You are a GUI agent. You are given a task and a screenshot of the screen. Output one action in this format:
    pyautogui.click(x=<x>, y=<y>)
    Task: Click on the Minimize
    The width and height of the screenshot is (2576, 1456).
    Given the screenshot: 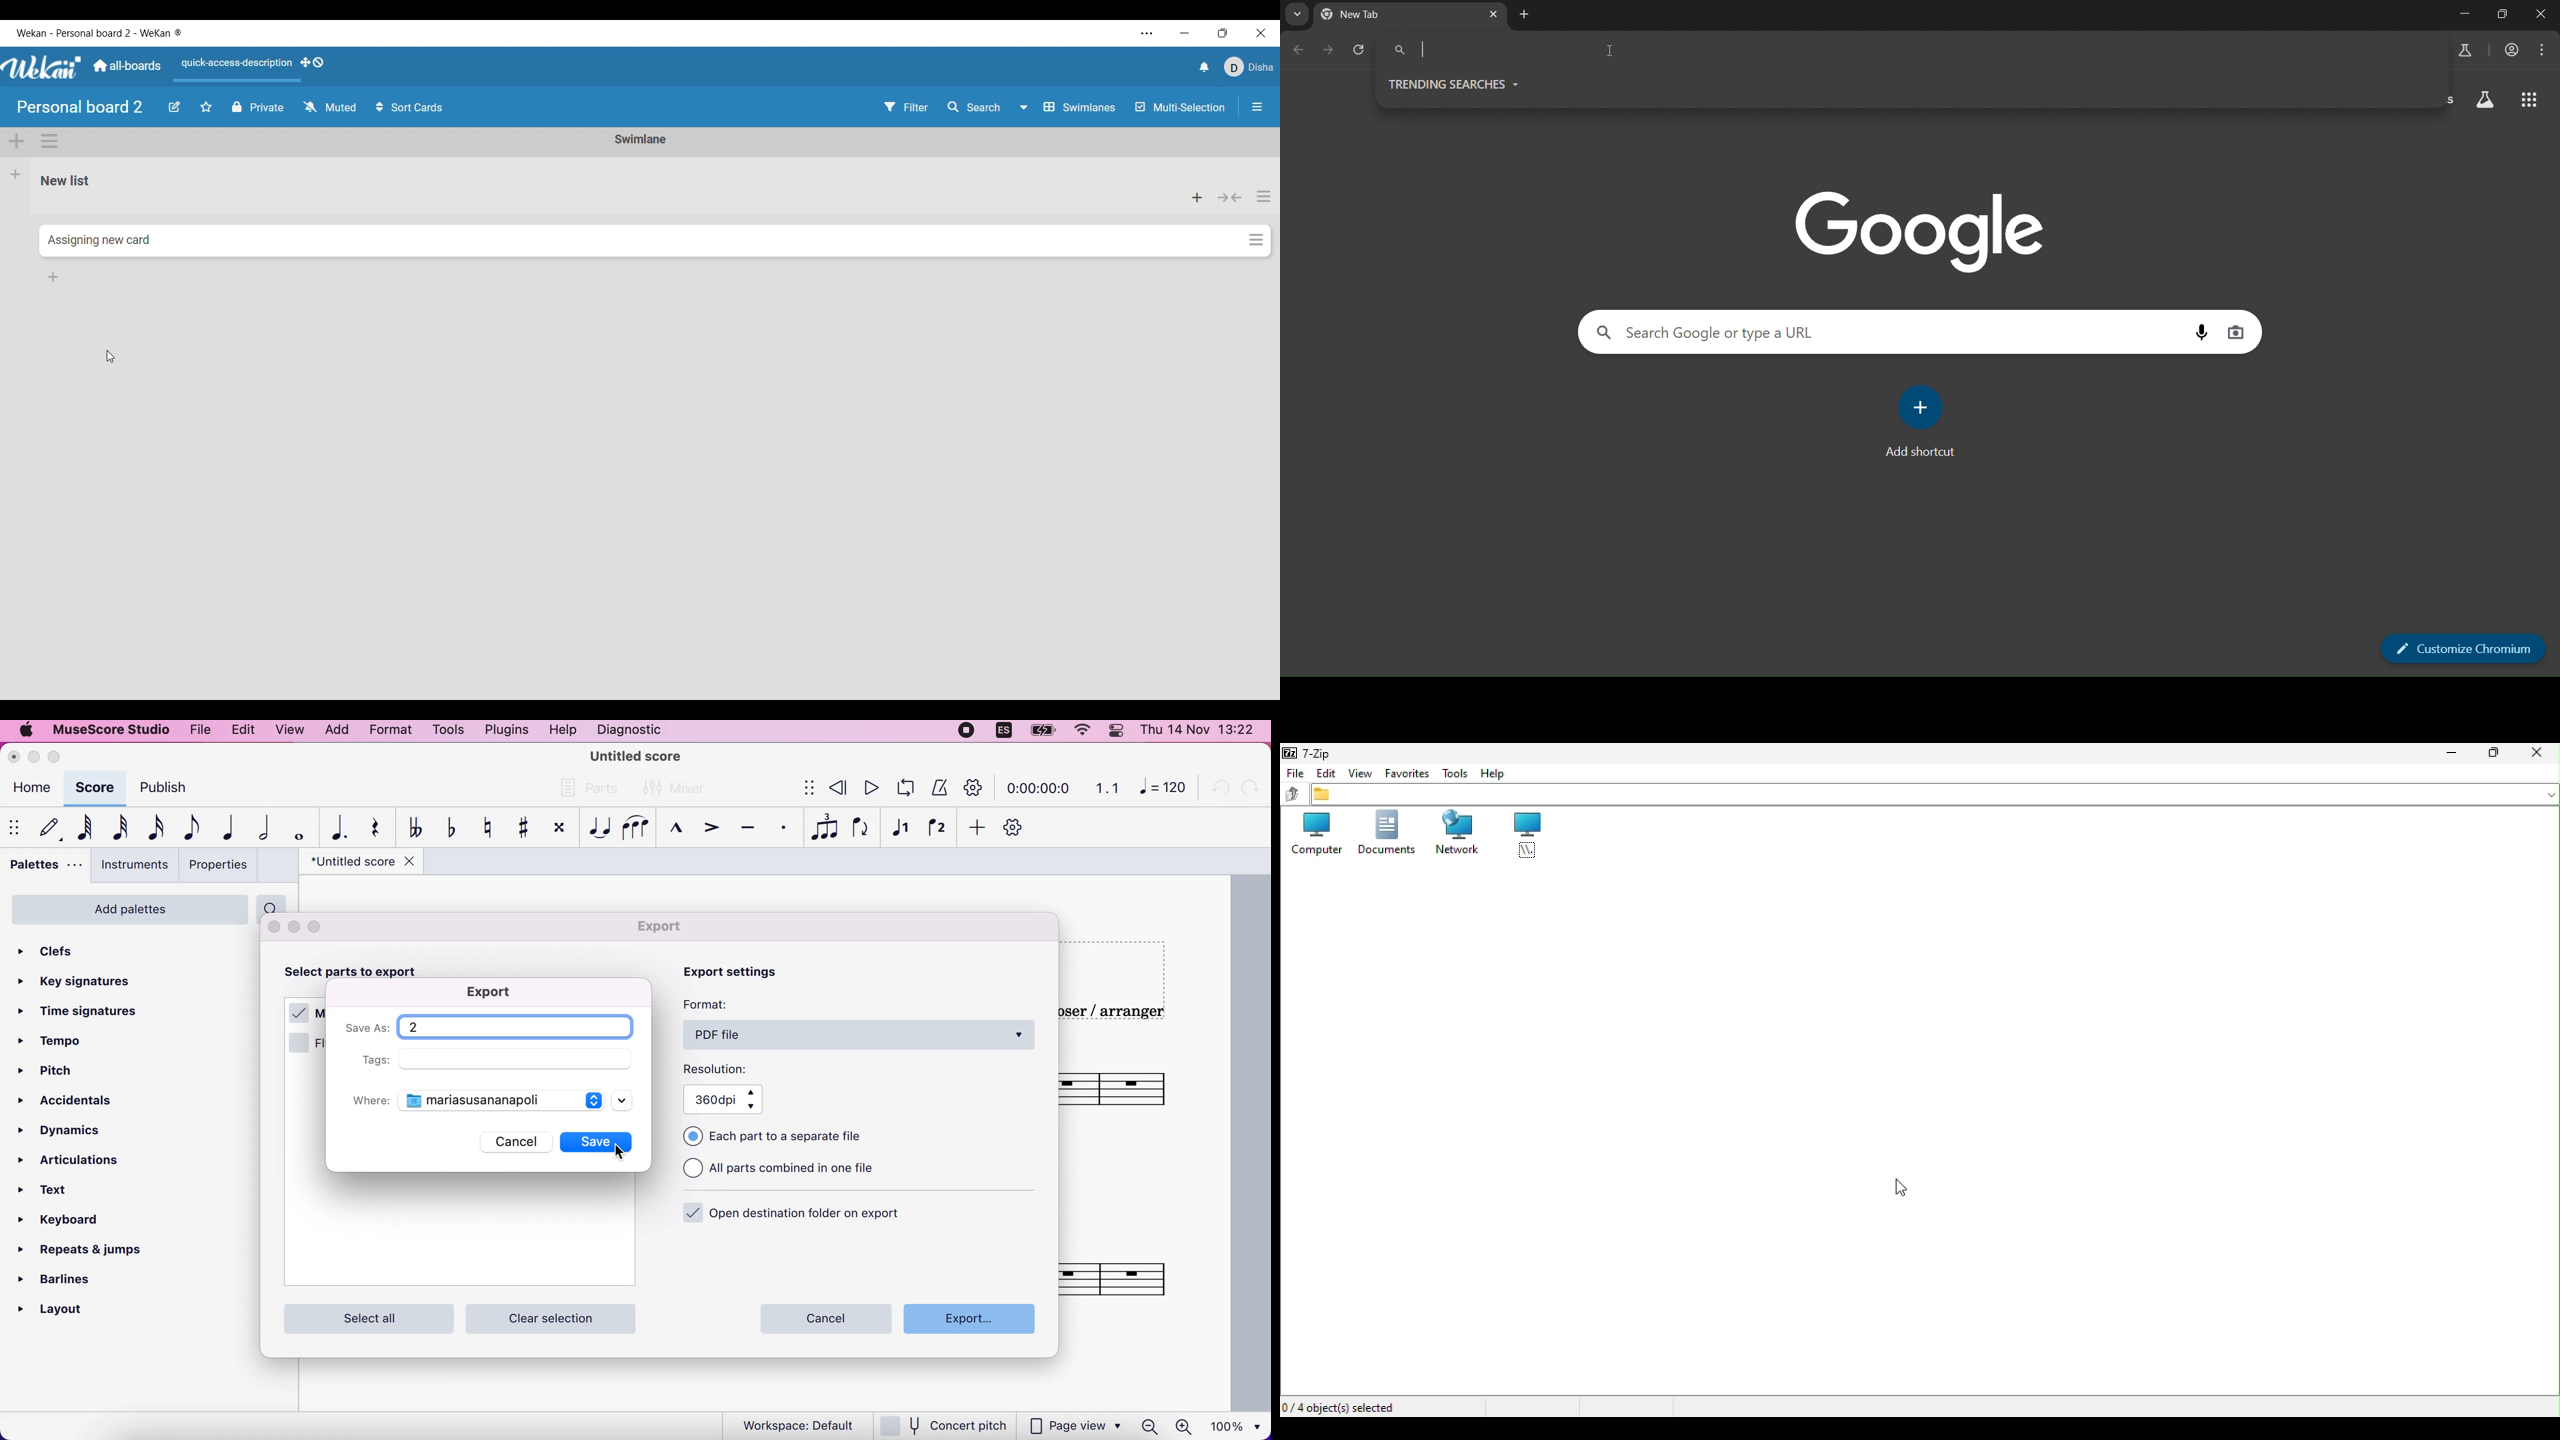 What is the action you would take?
    pyautogui.click(x=1185, y=33)
    